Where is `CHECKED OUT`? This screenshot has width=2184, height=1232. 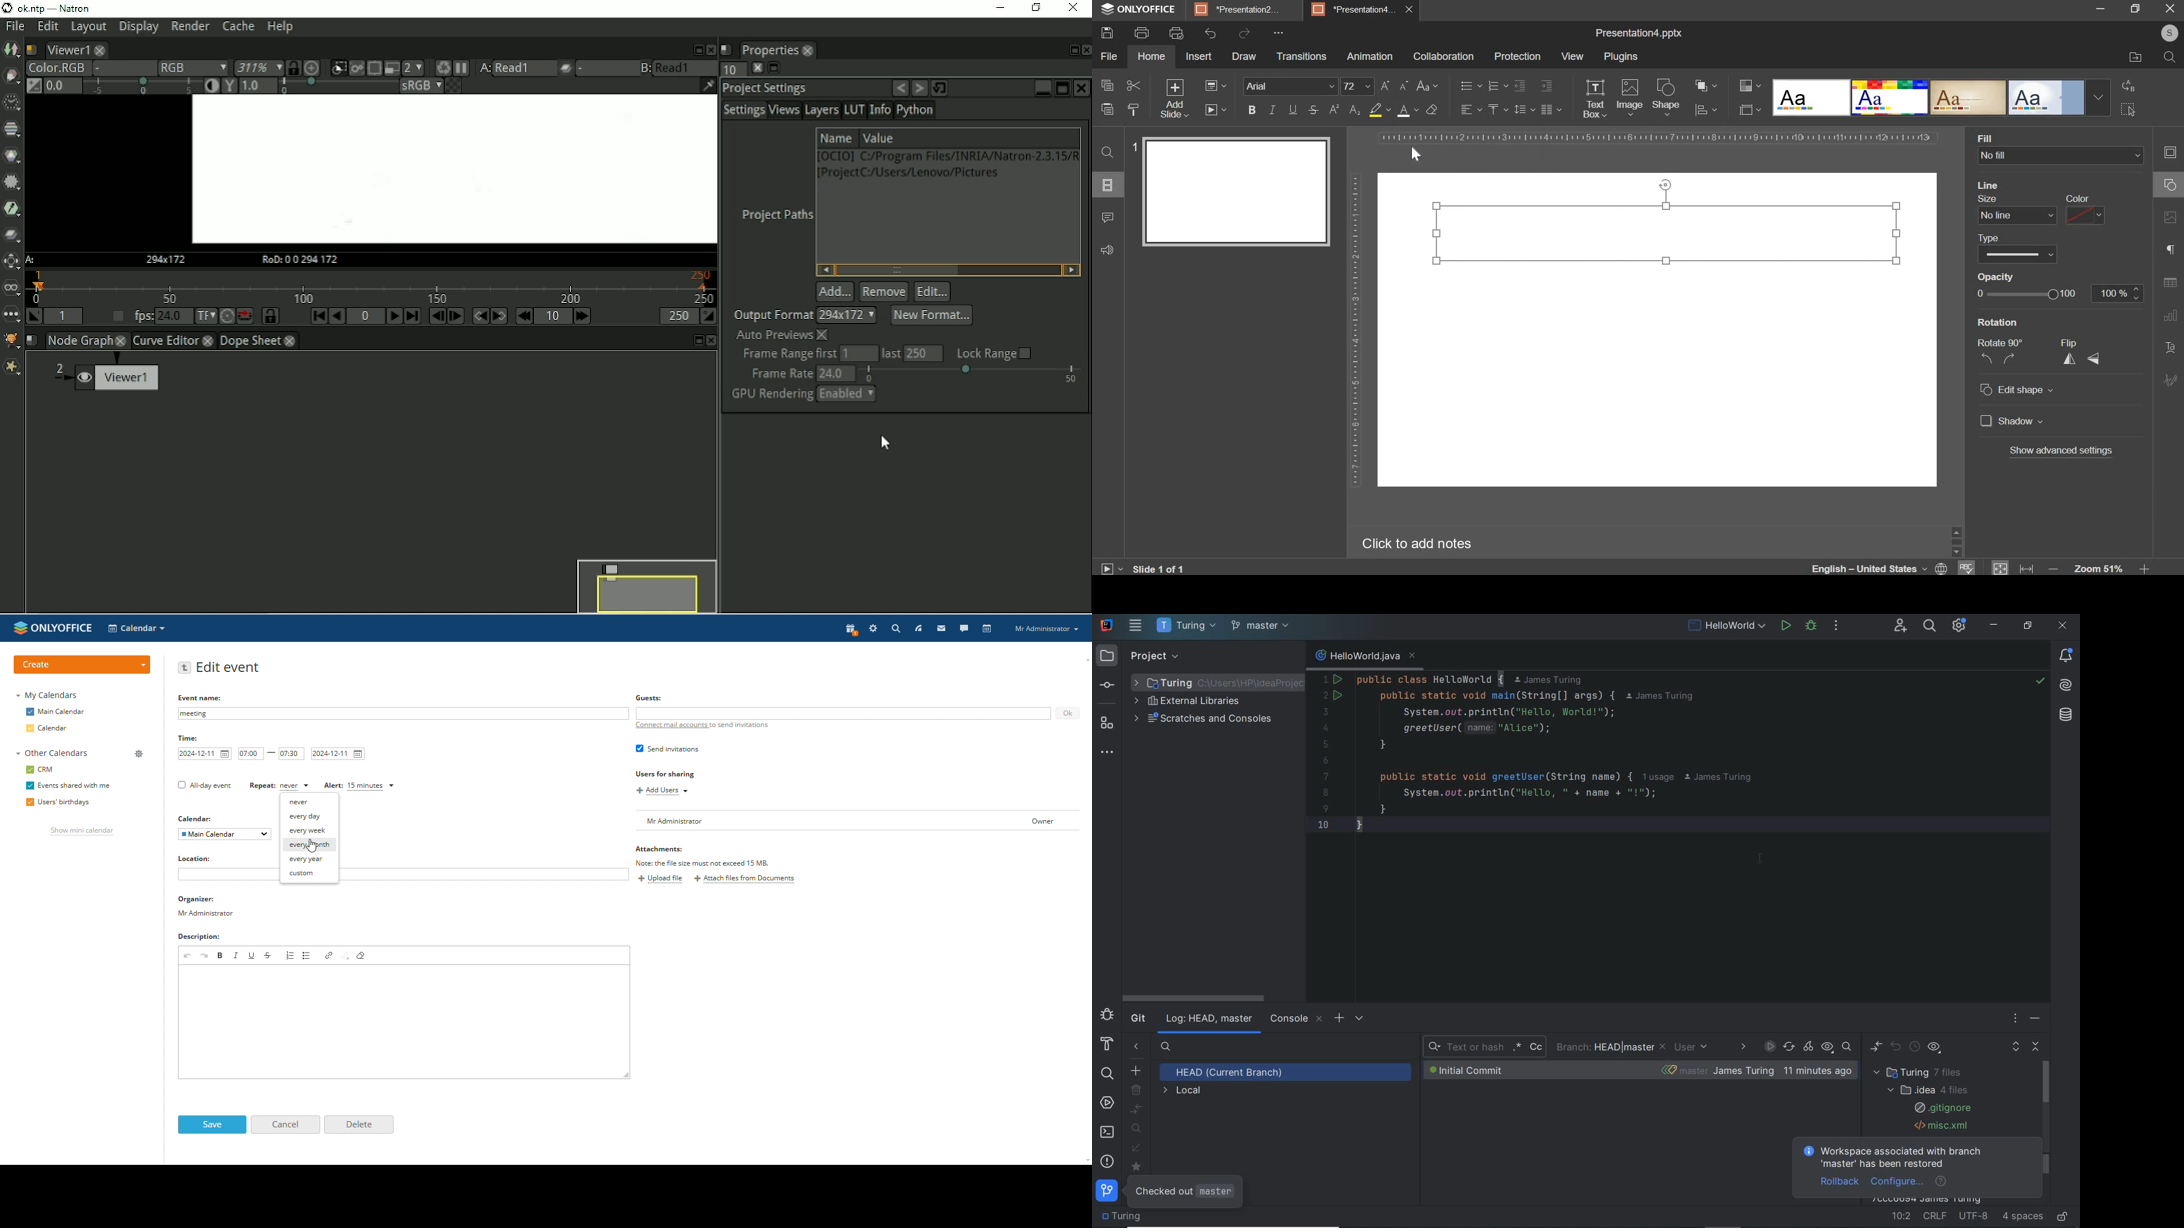 CHECKED OUT is located at coordinates (1184, 1192).